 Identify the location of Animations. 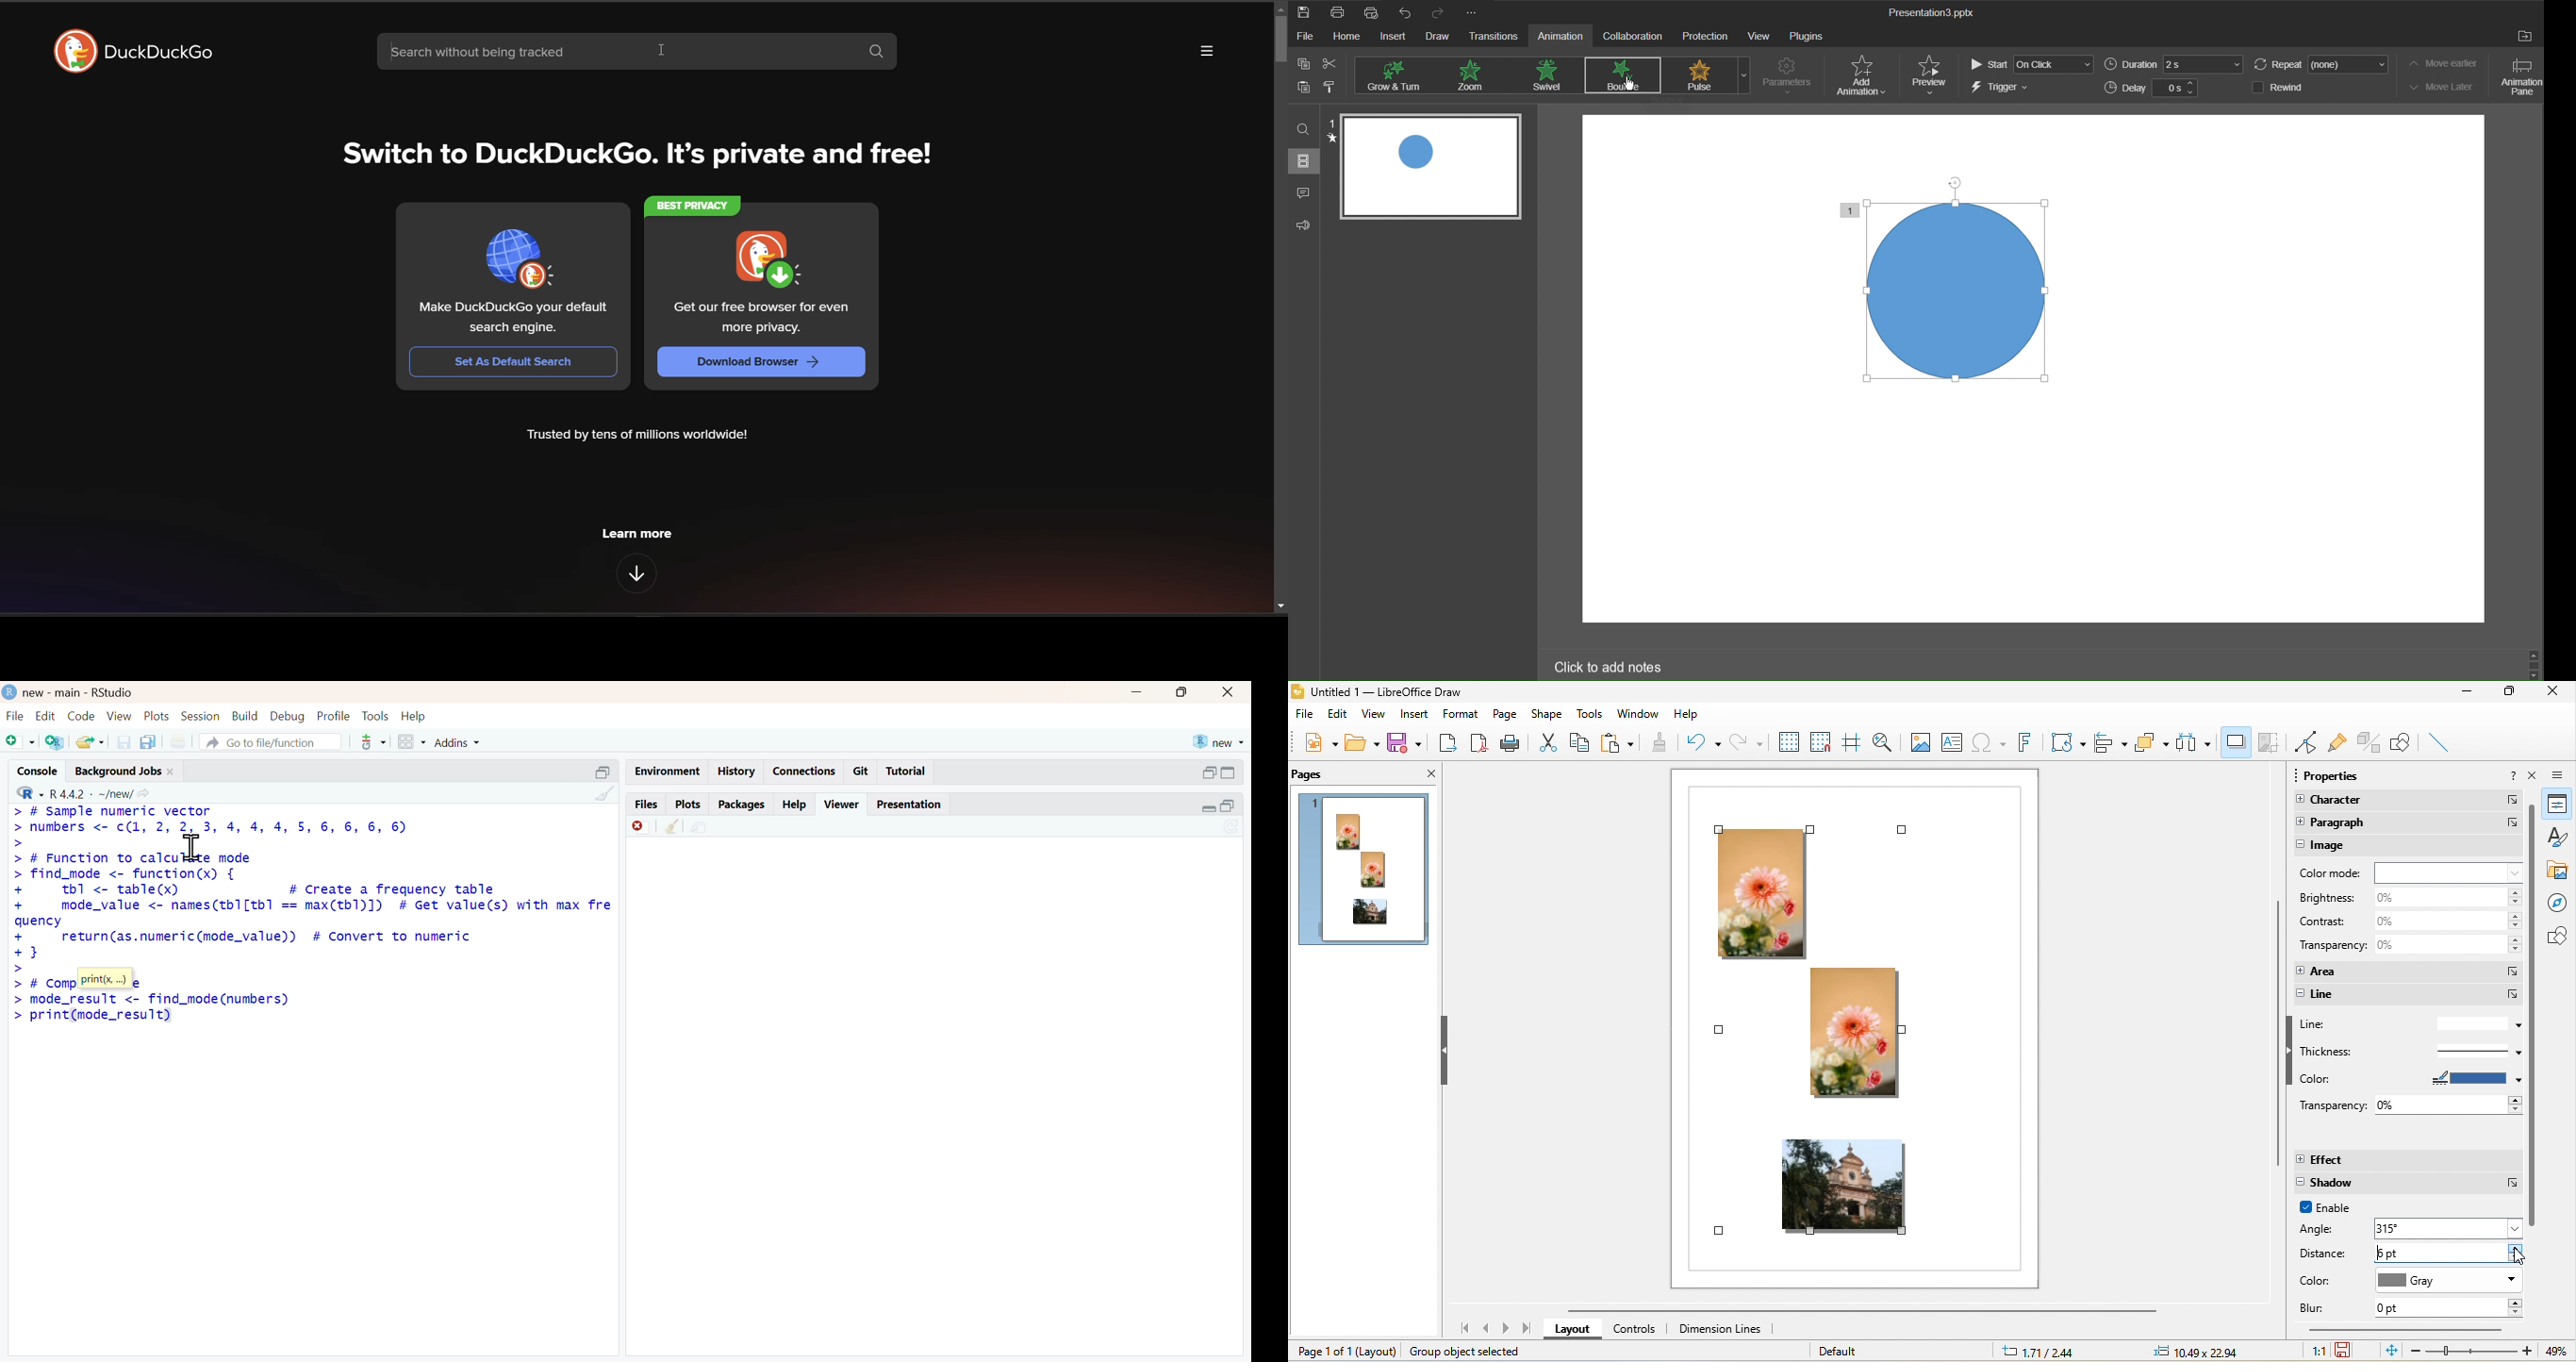
(1549, 75).